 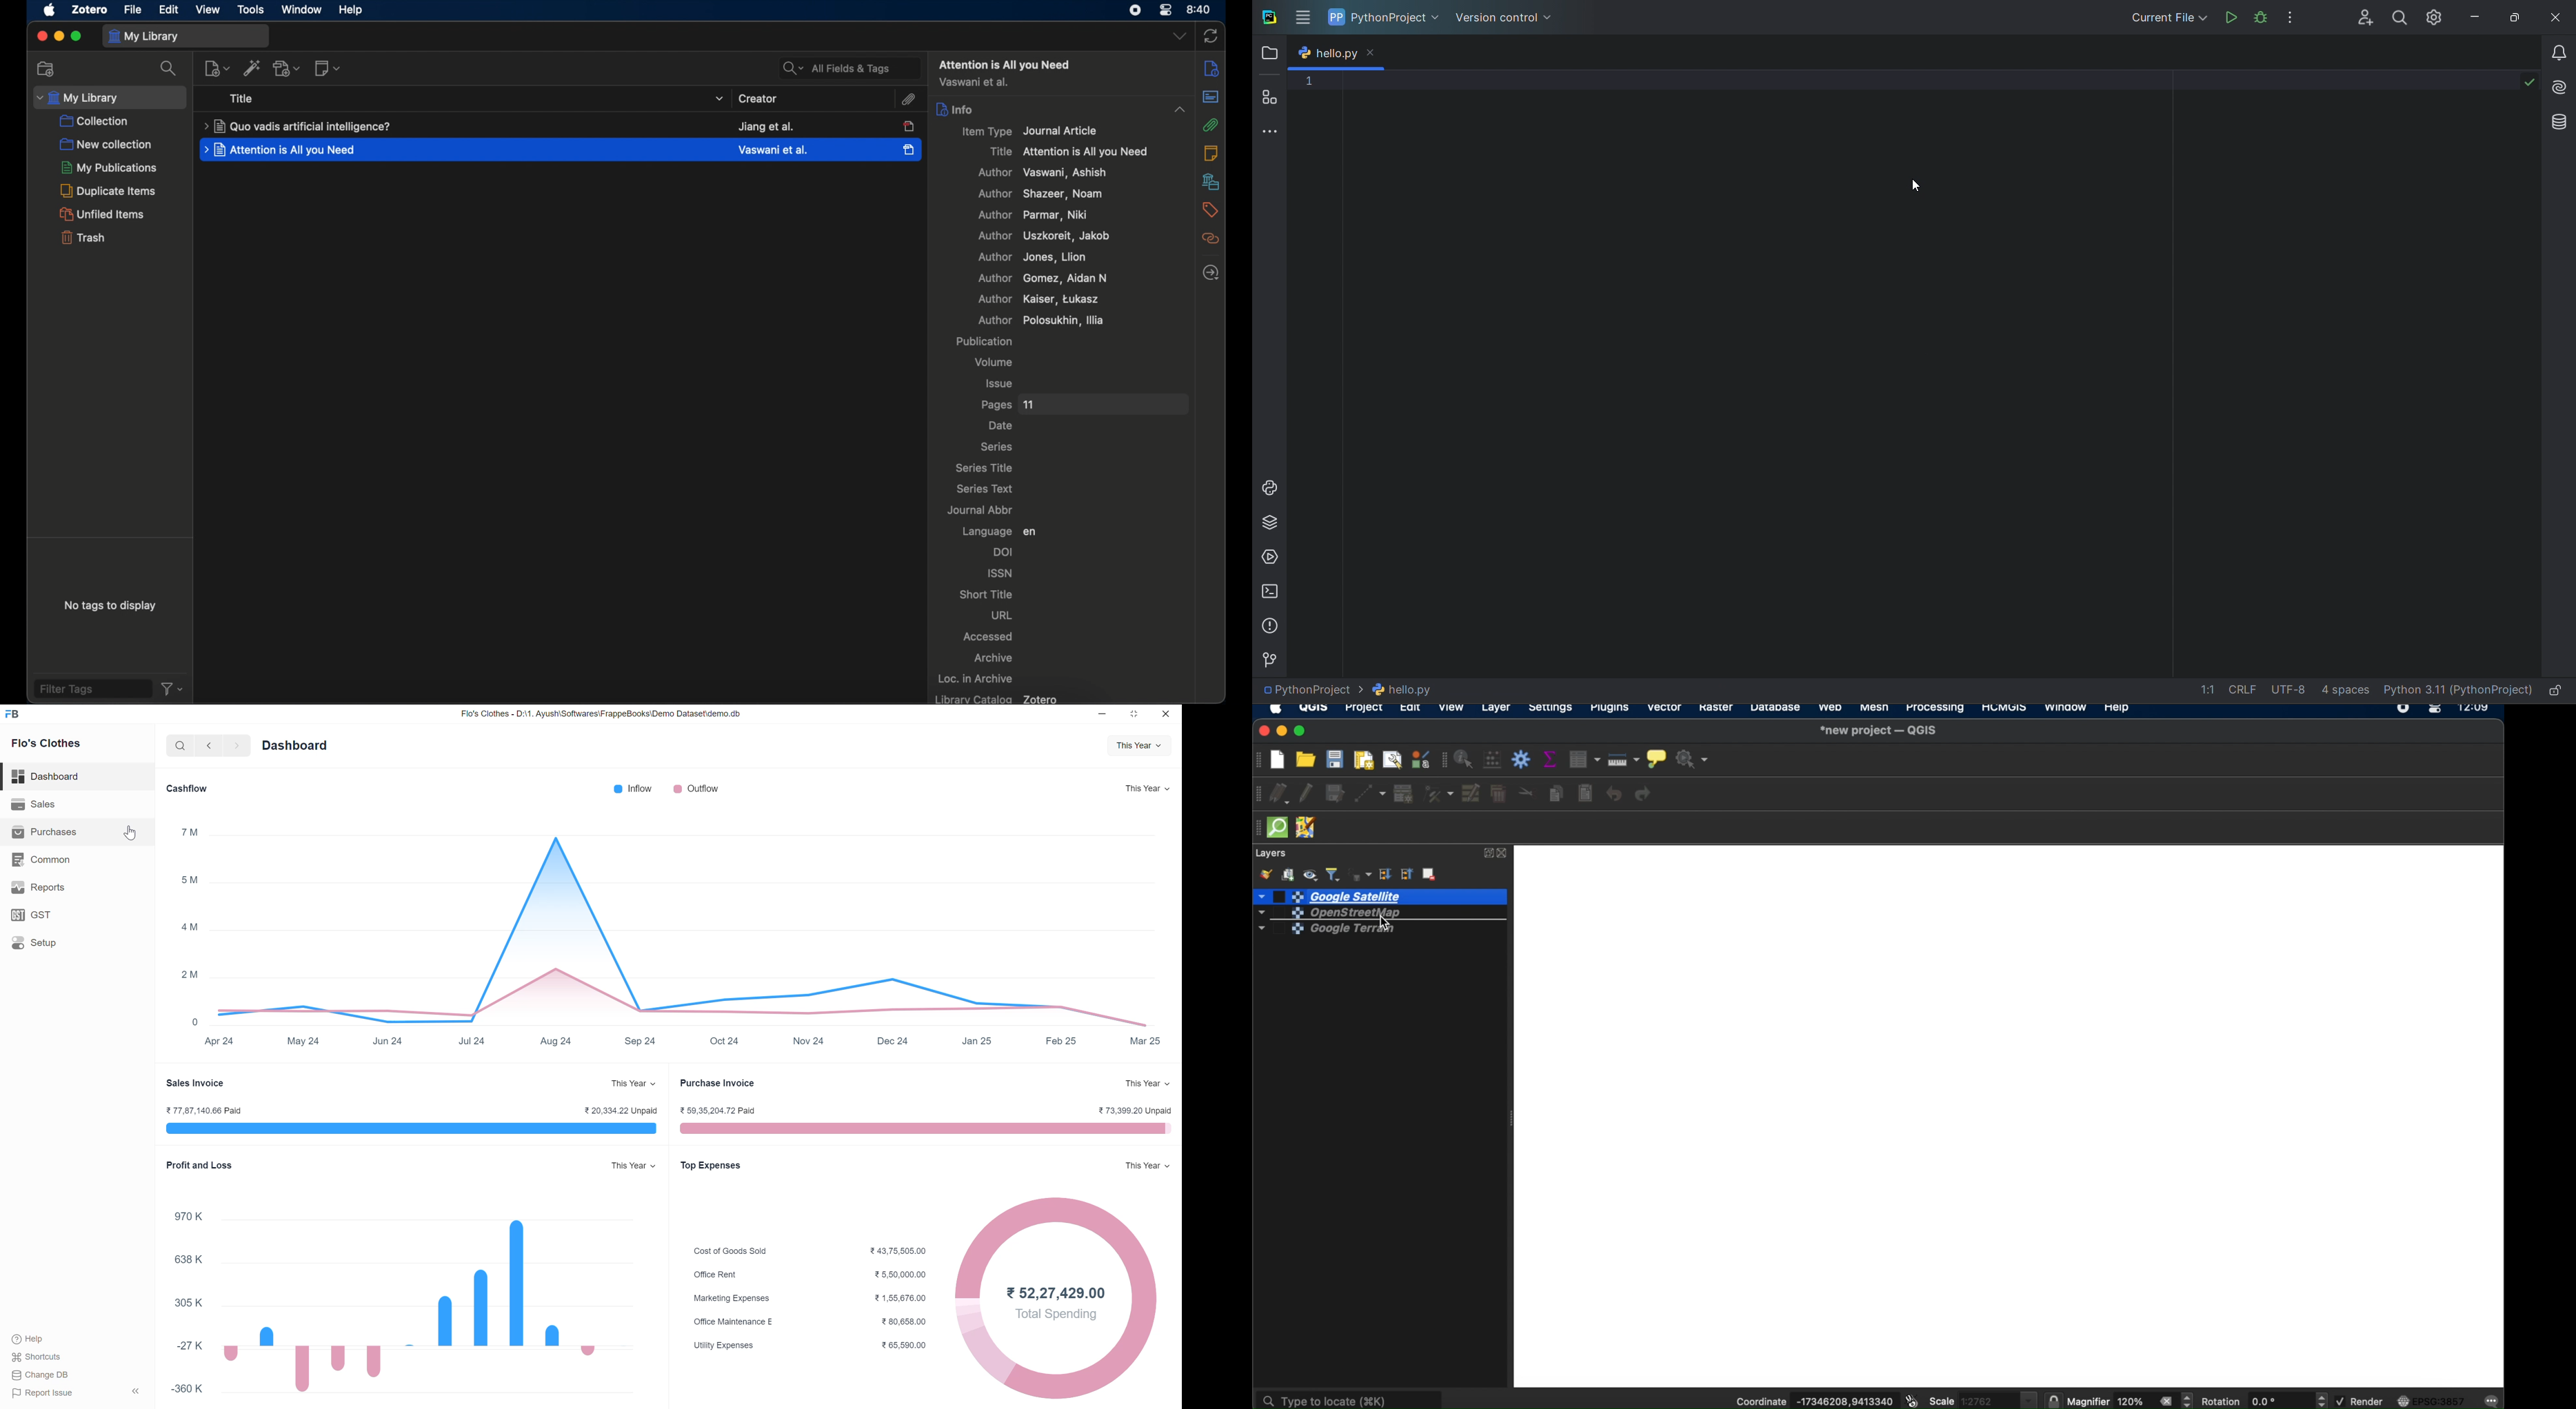 What do you see at coordinates (1272, 853) in the screenshot?
I see `layers` at bounding box center [1272, 853].